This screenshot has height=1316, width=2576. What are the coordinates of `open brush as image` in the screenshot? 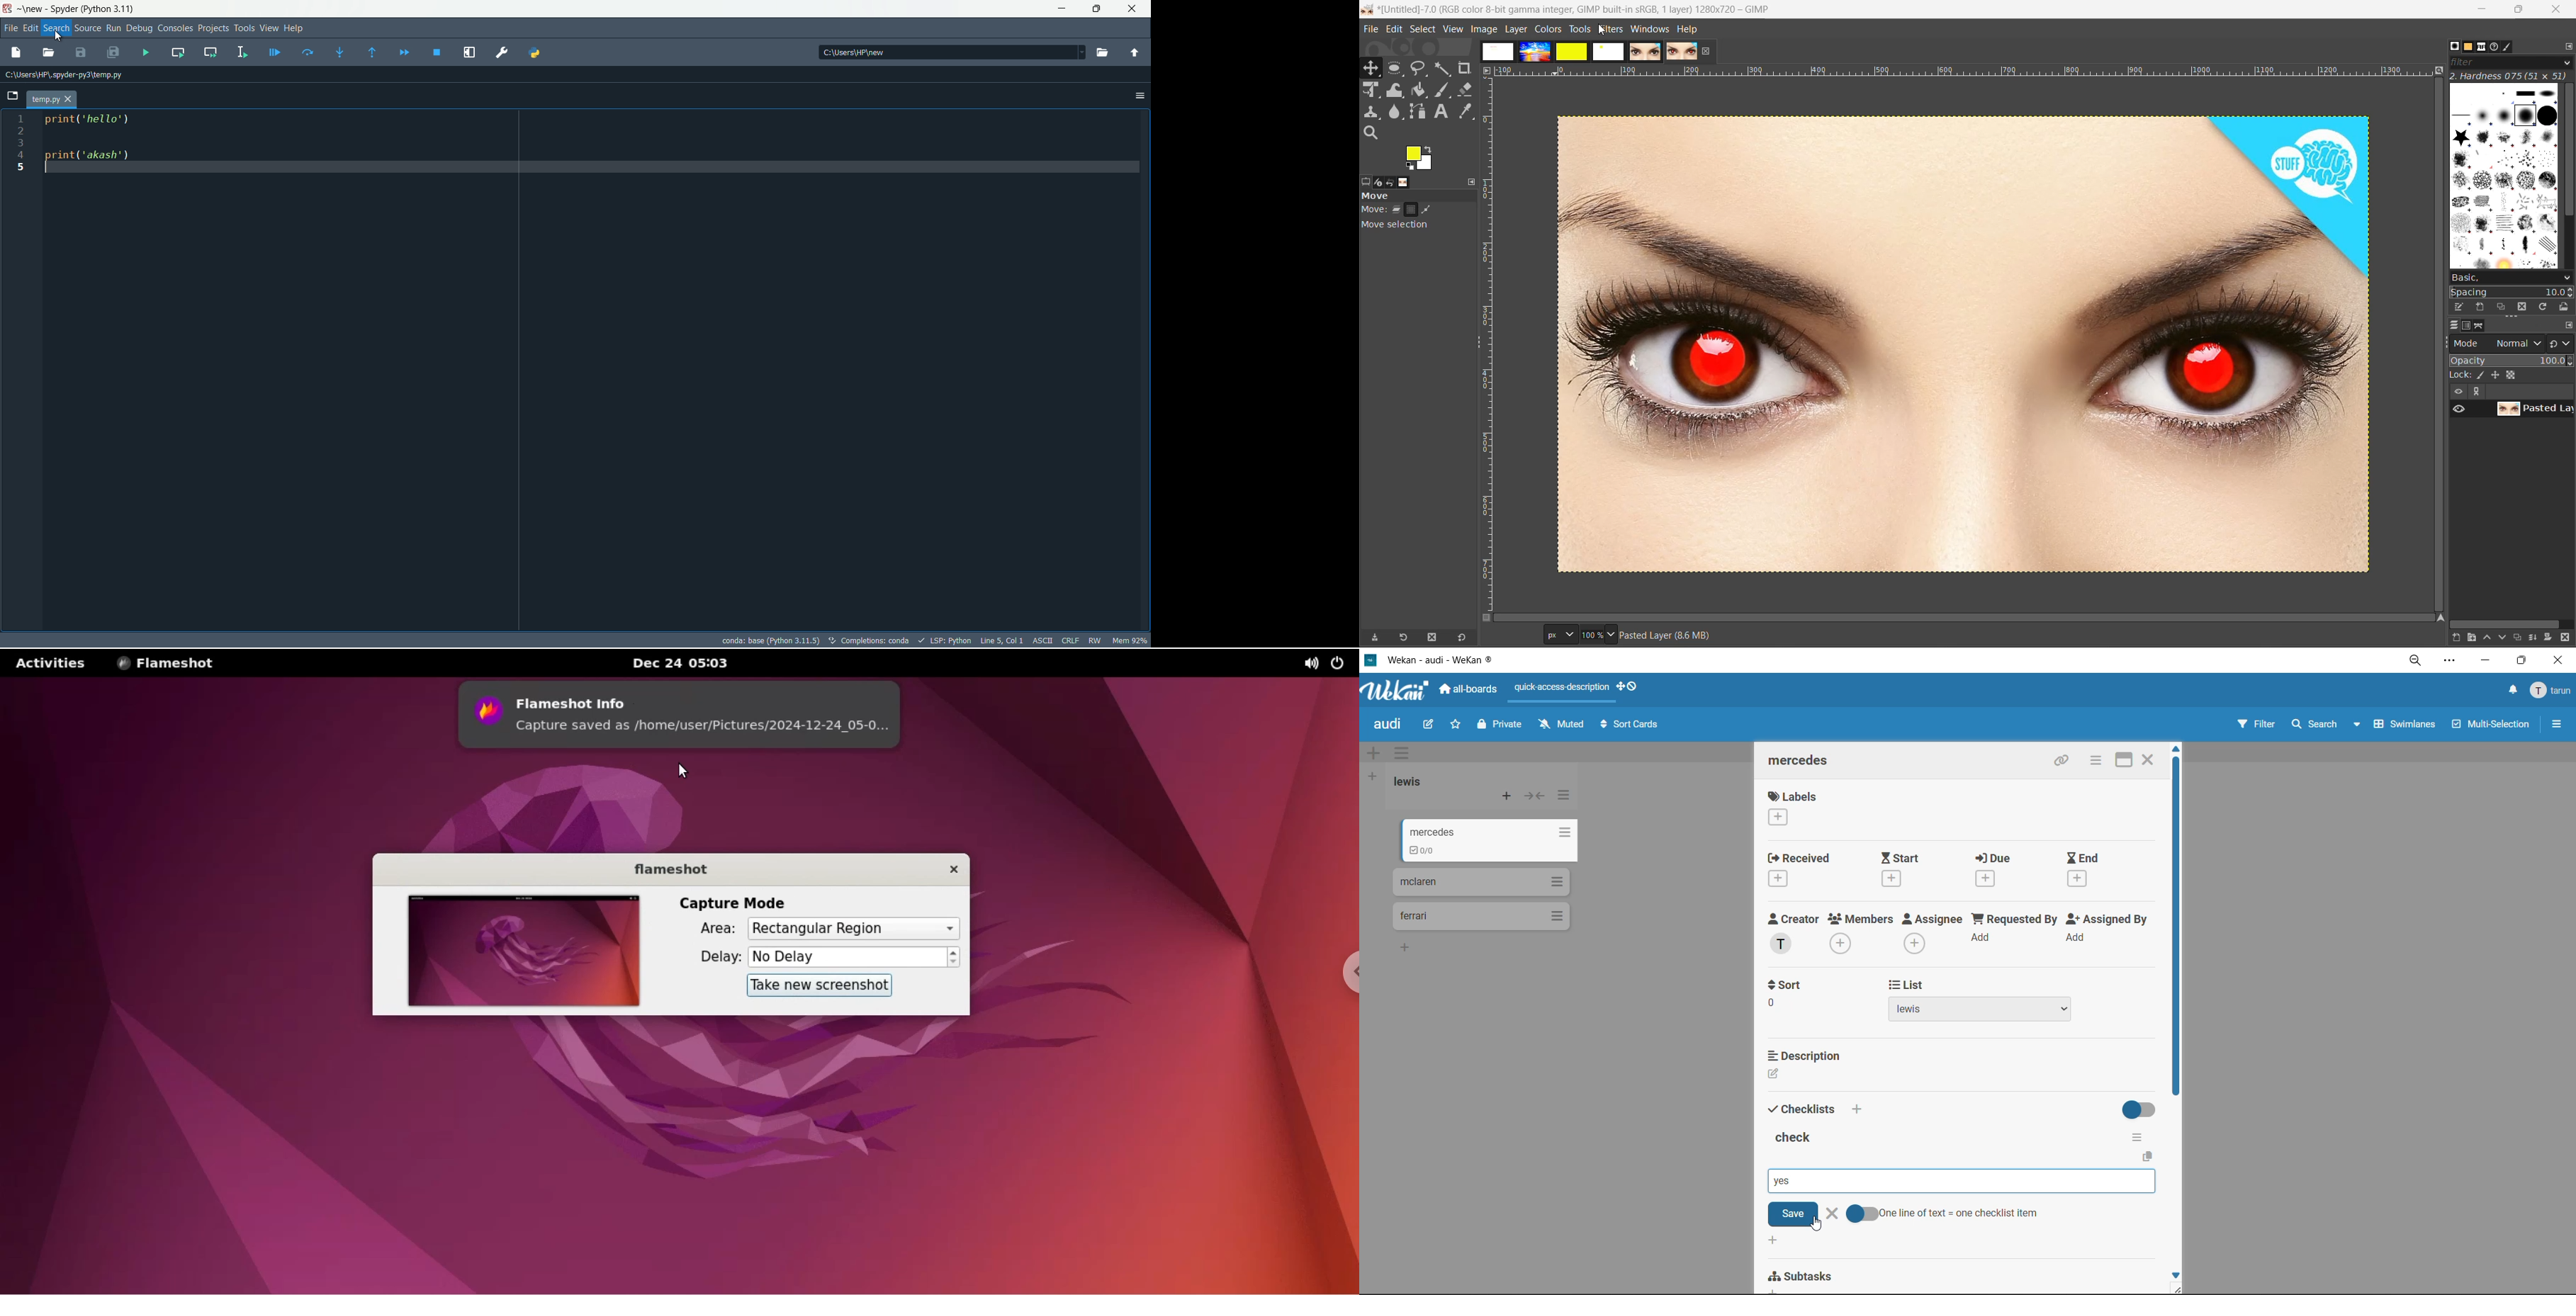 It's located at (2564, 308).